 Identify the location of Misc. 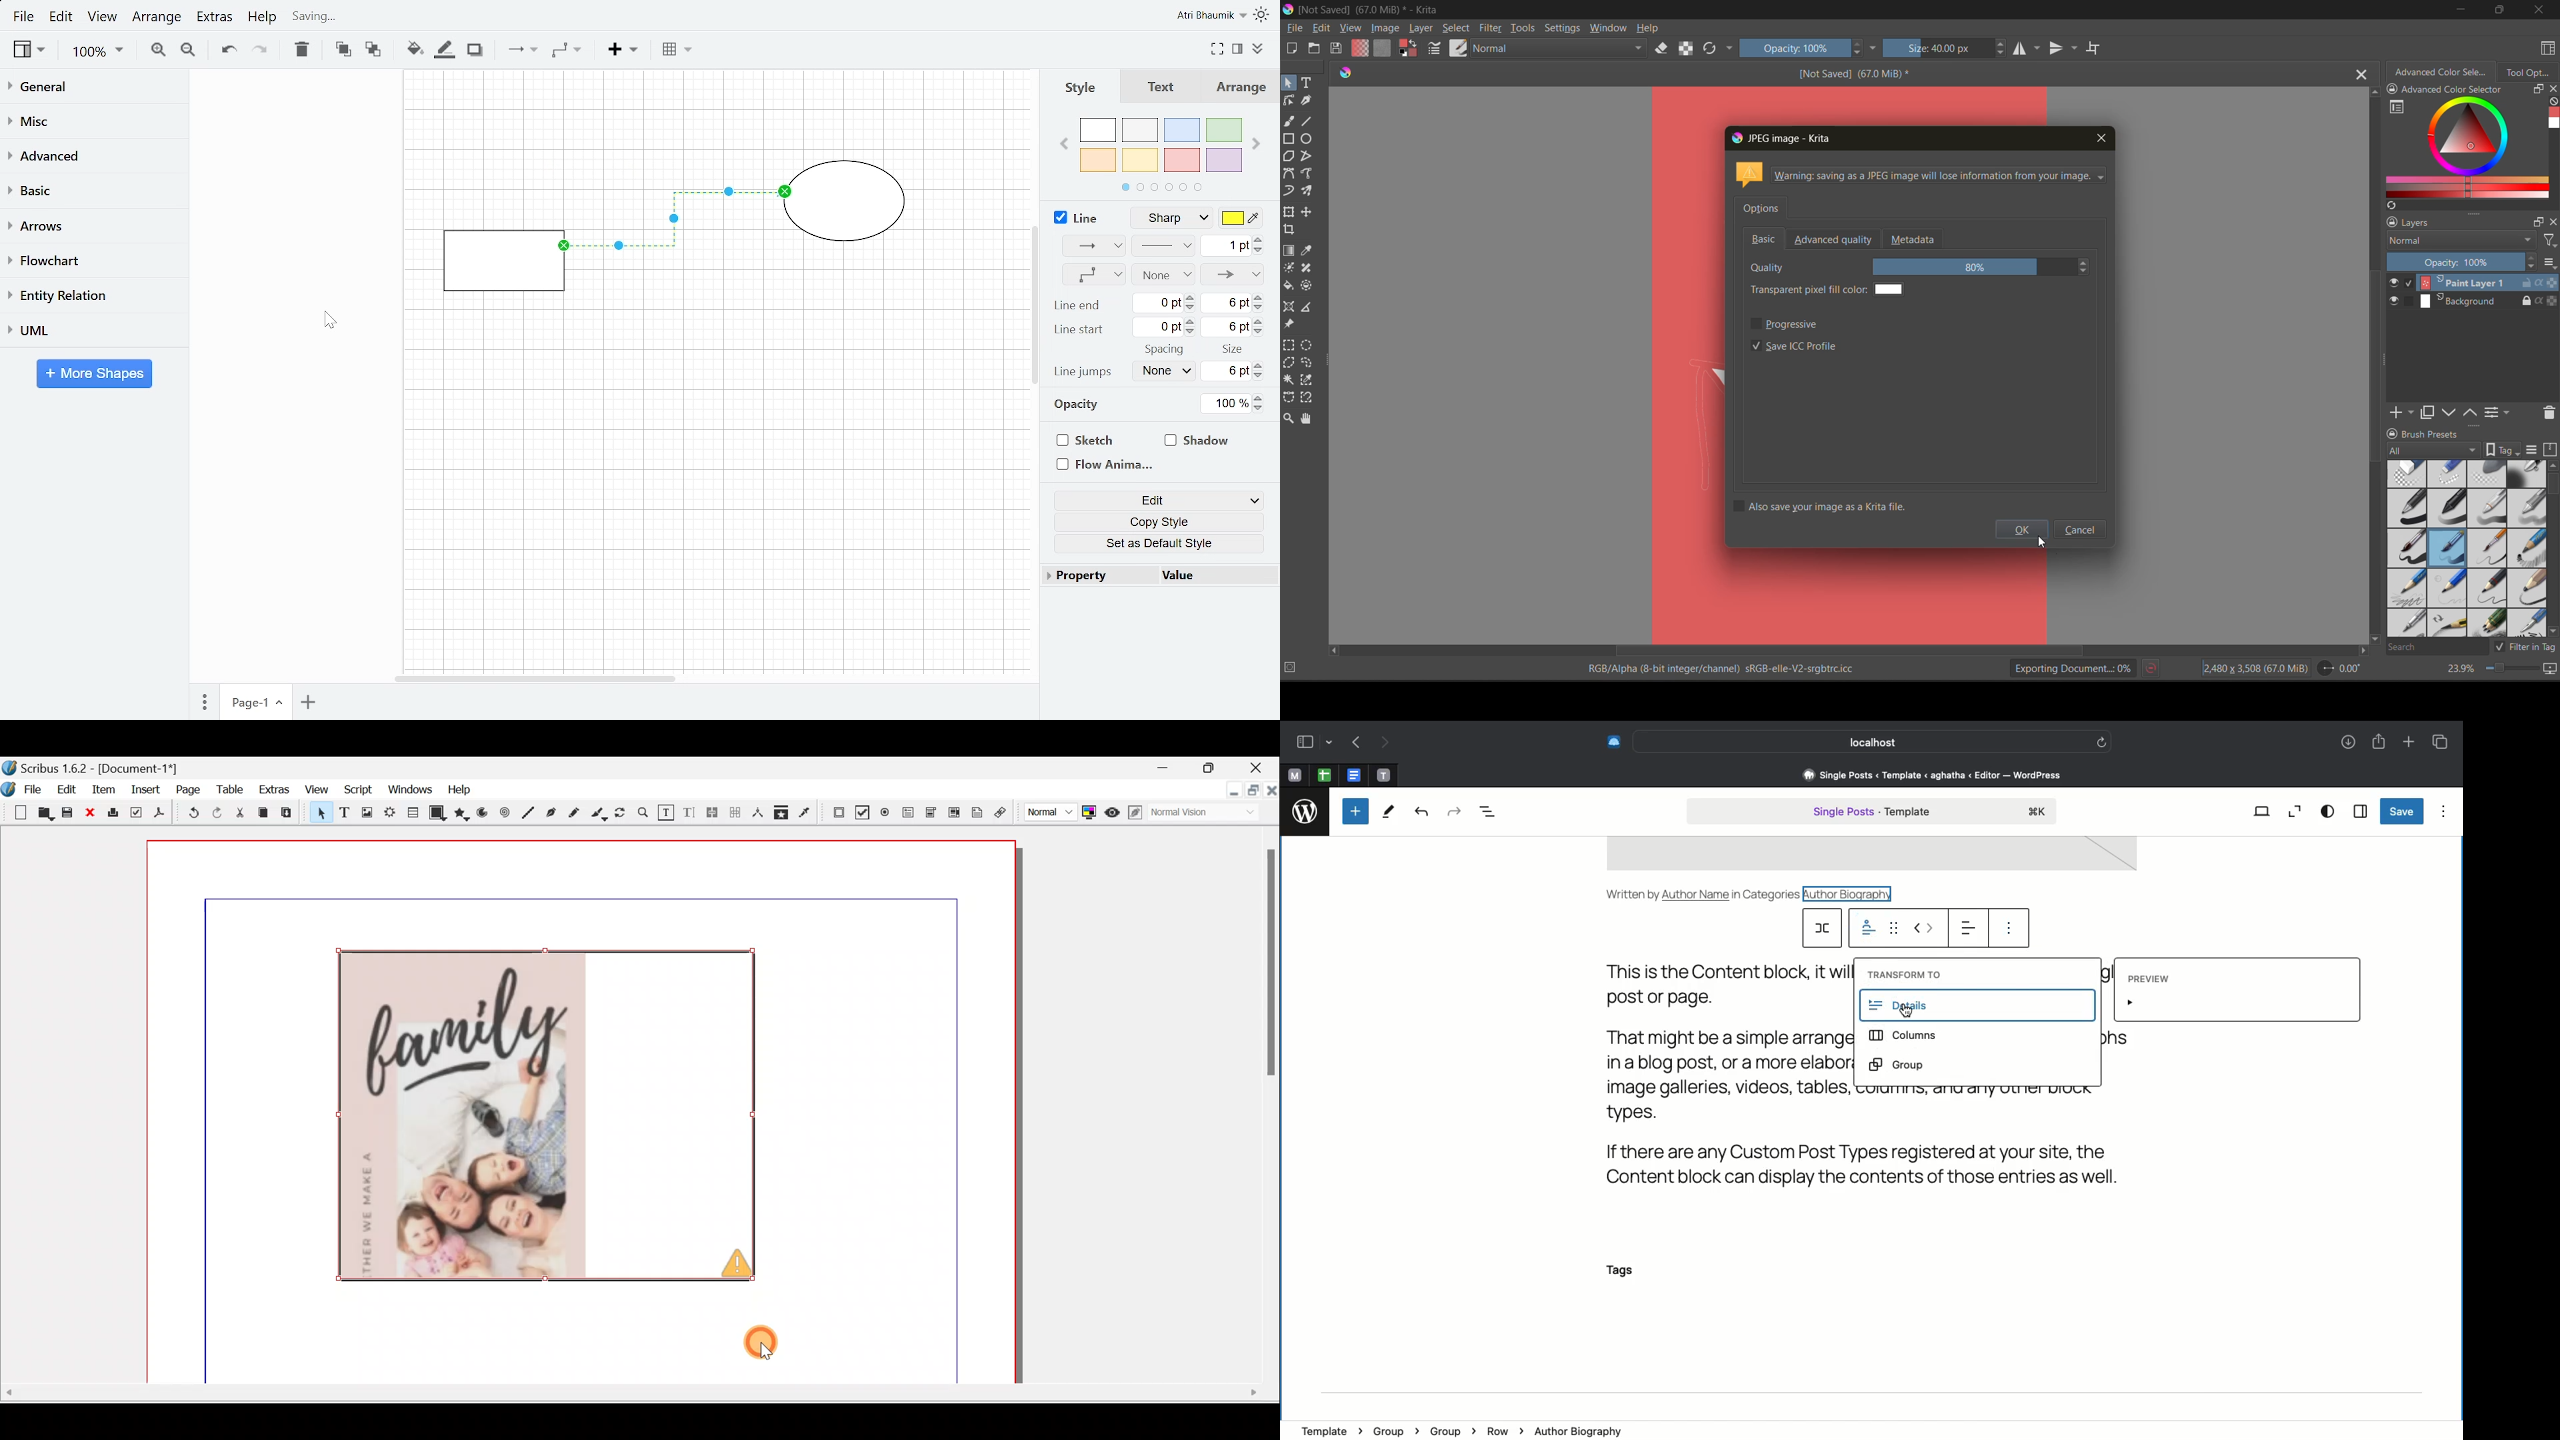
(93, 122).